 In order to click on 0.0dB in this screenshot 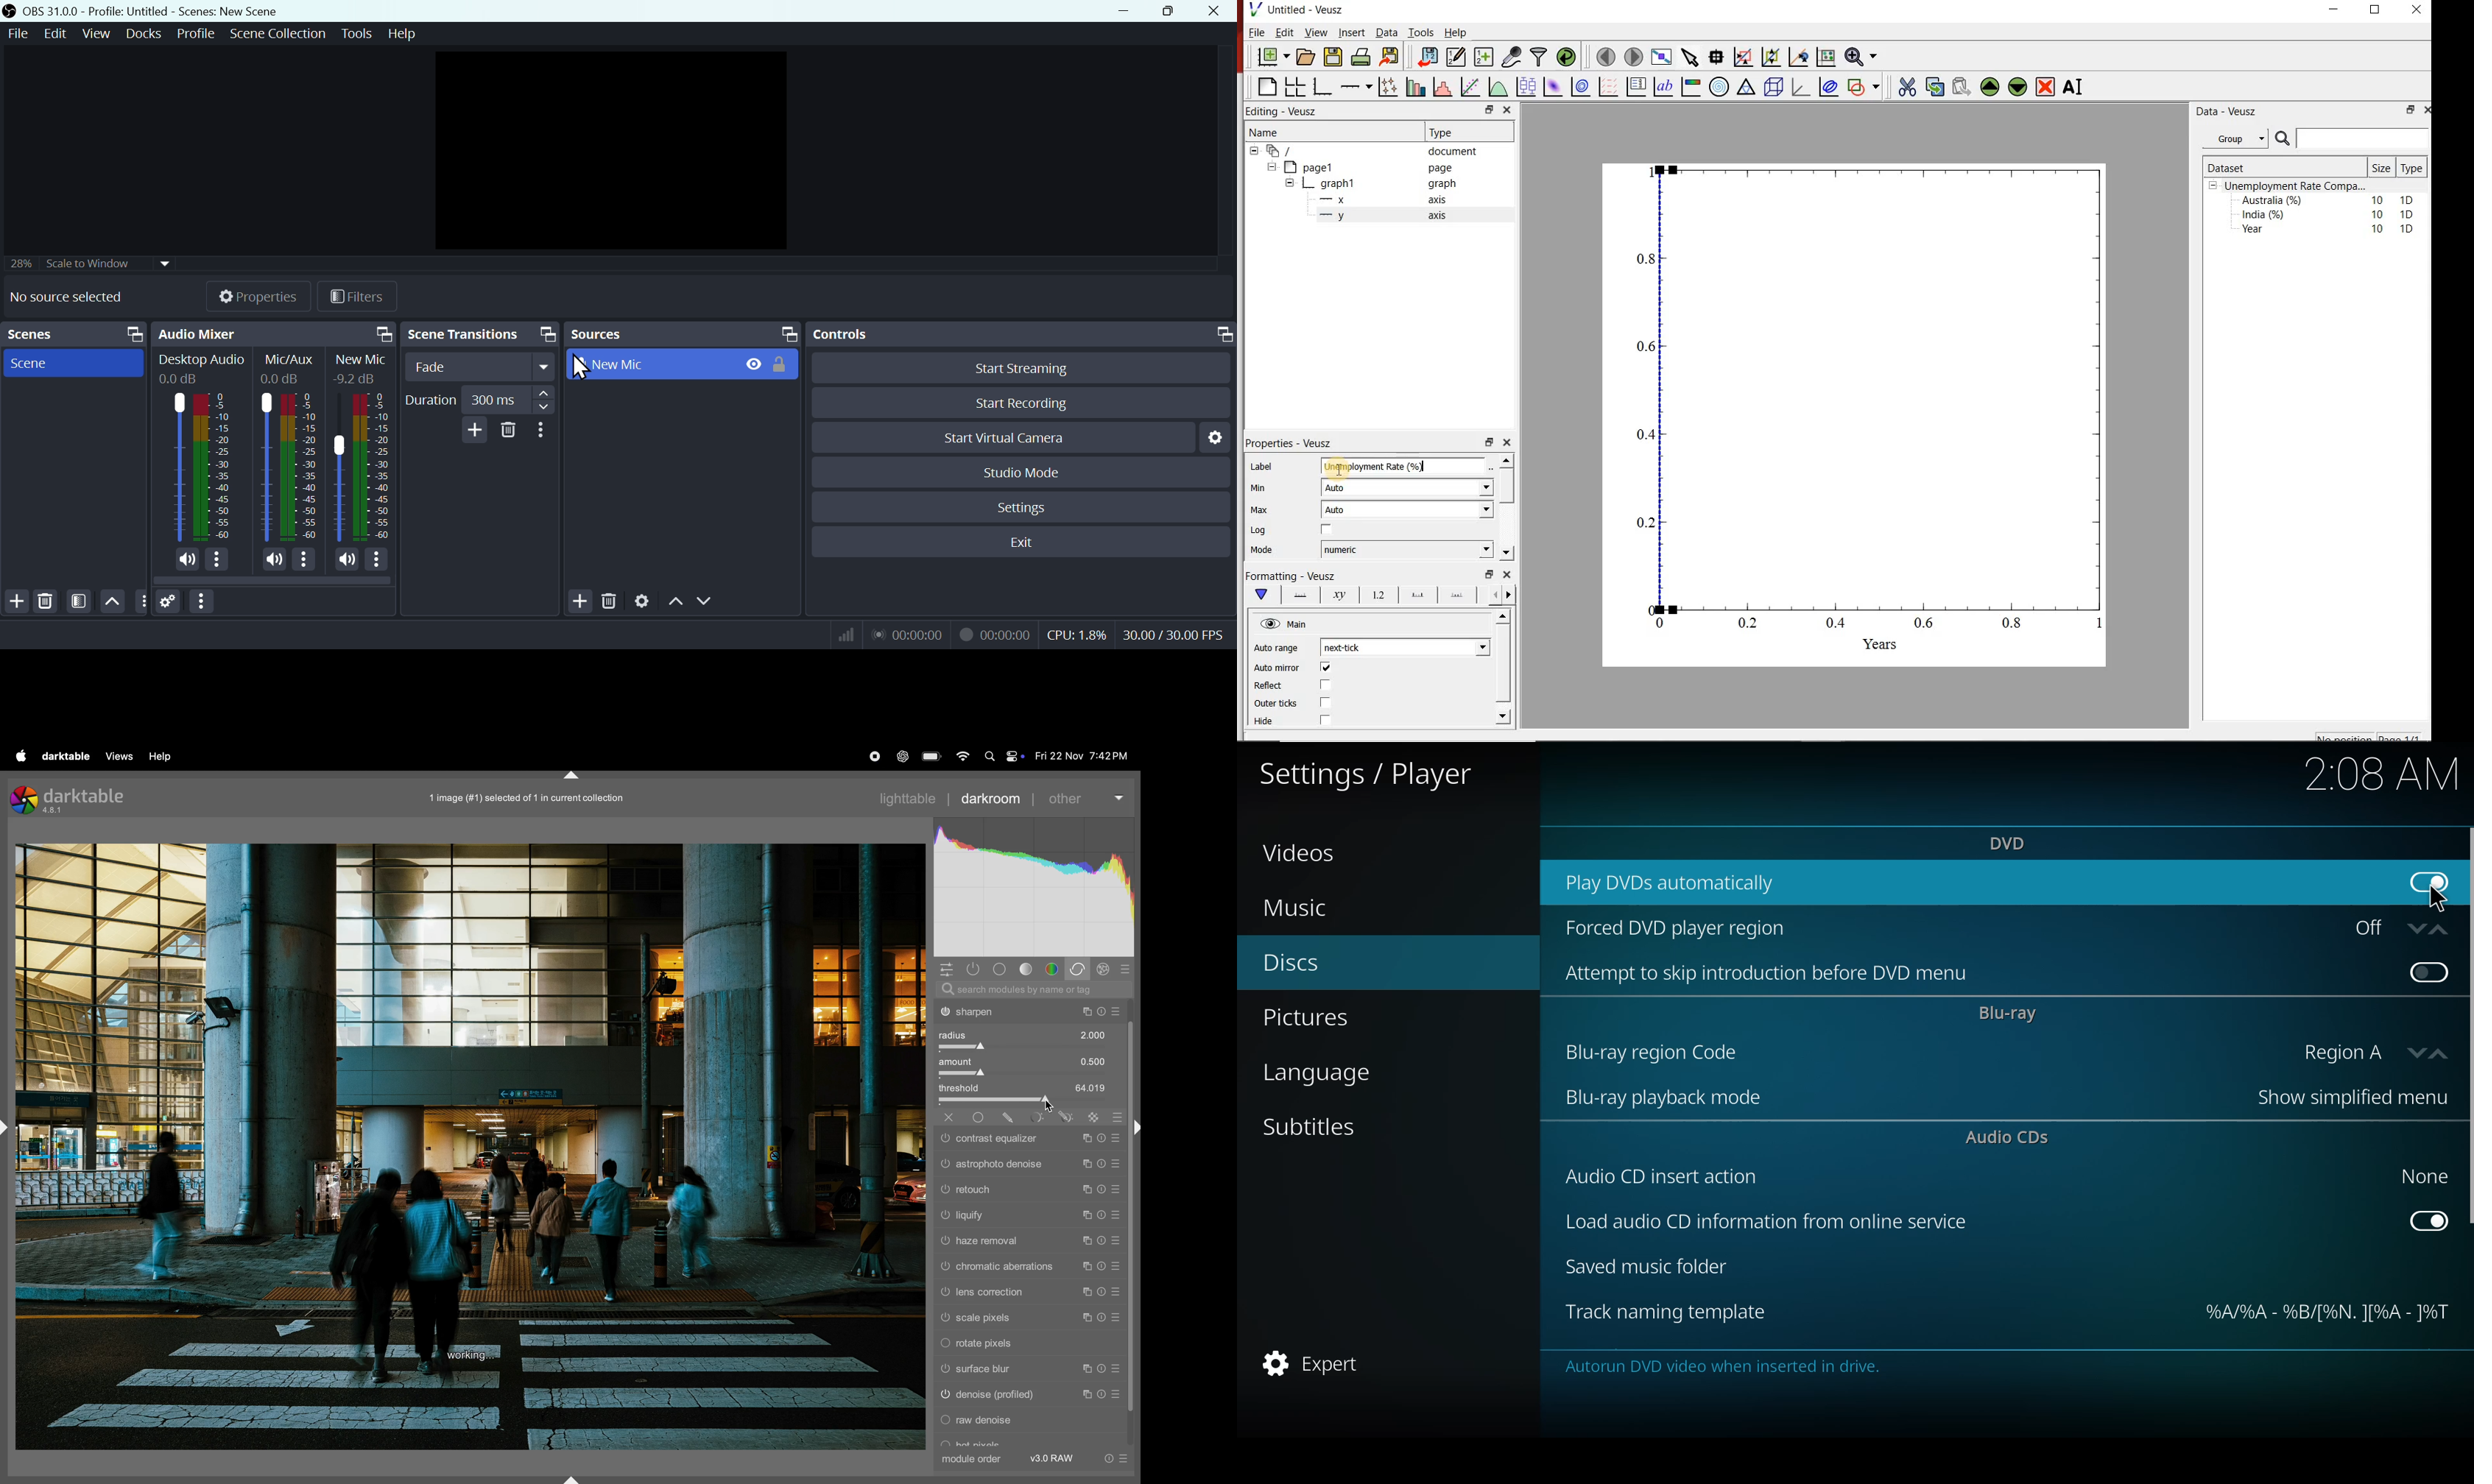, I will do `click(283, 381)`.